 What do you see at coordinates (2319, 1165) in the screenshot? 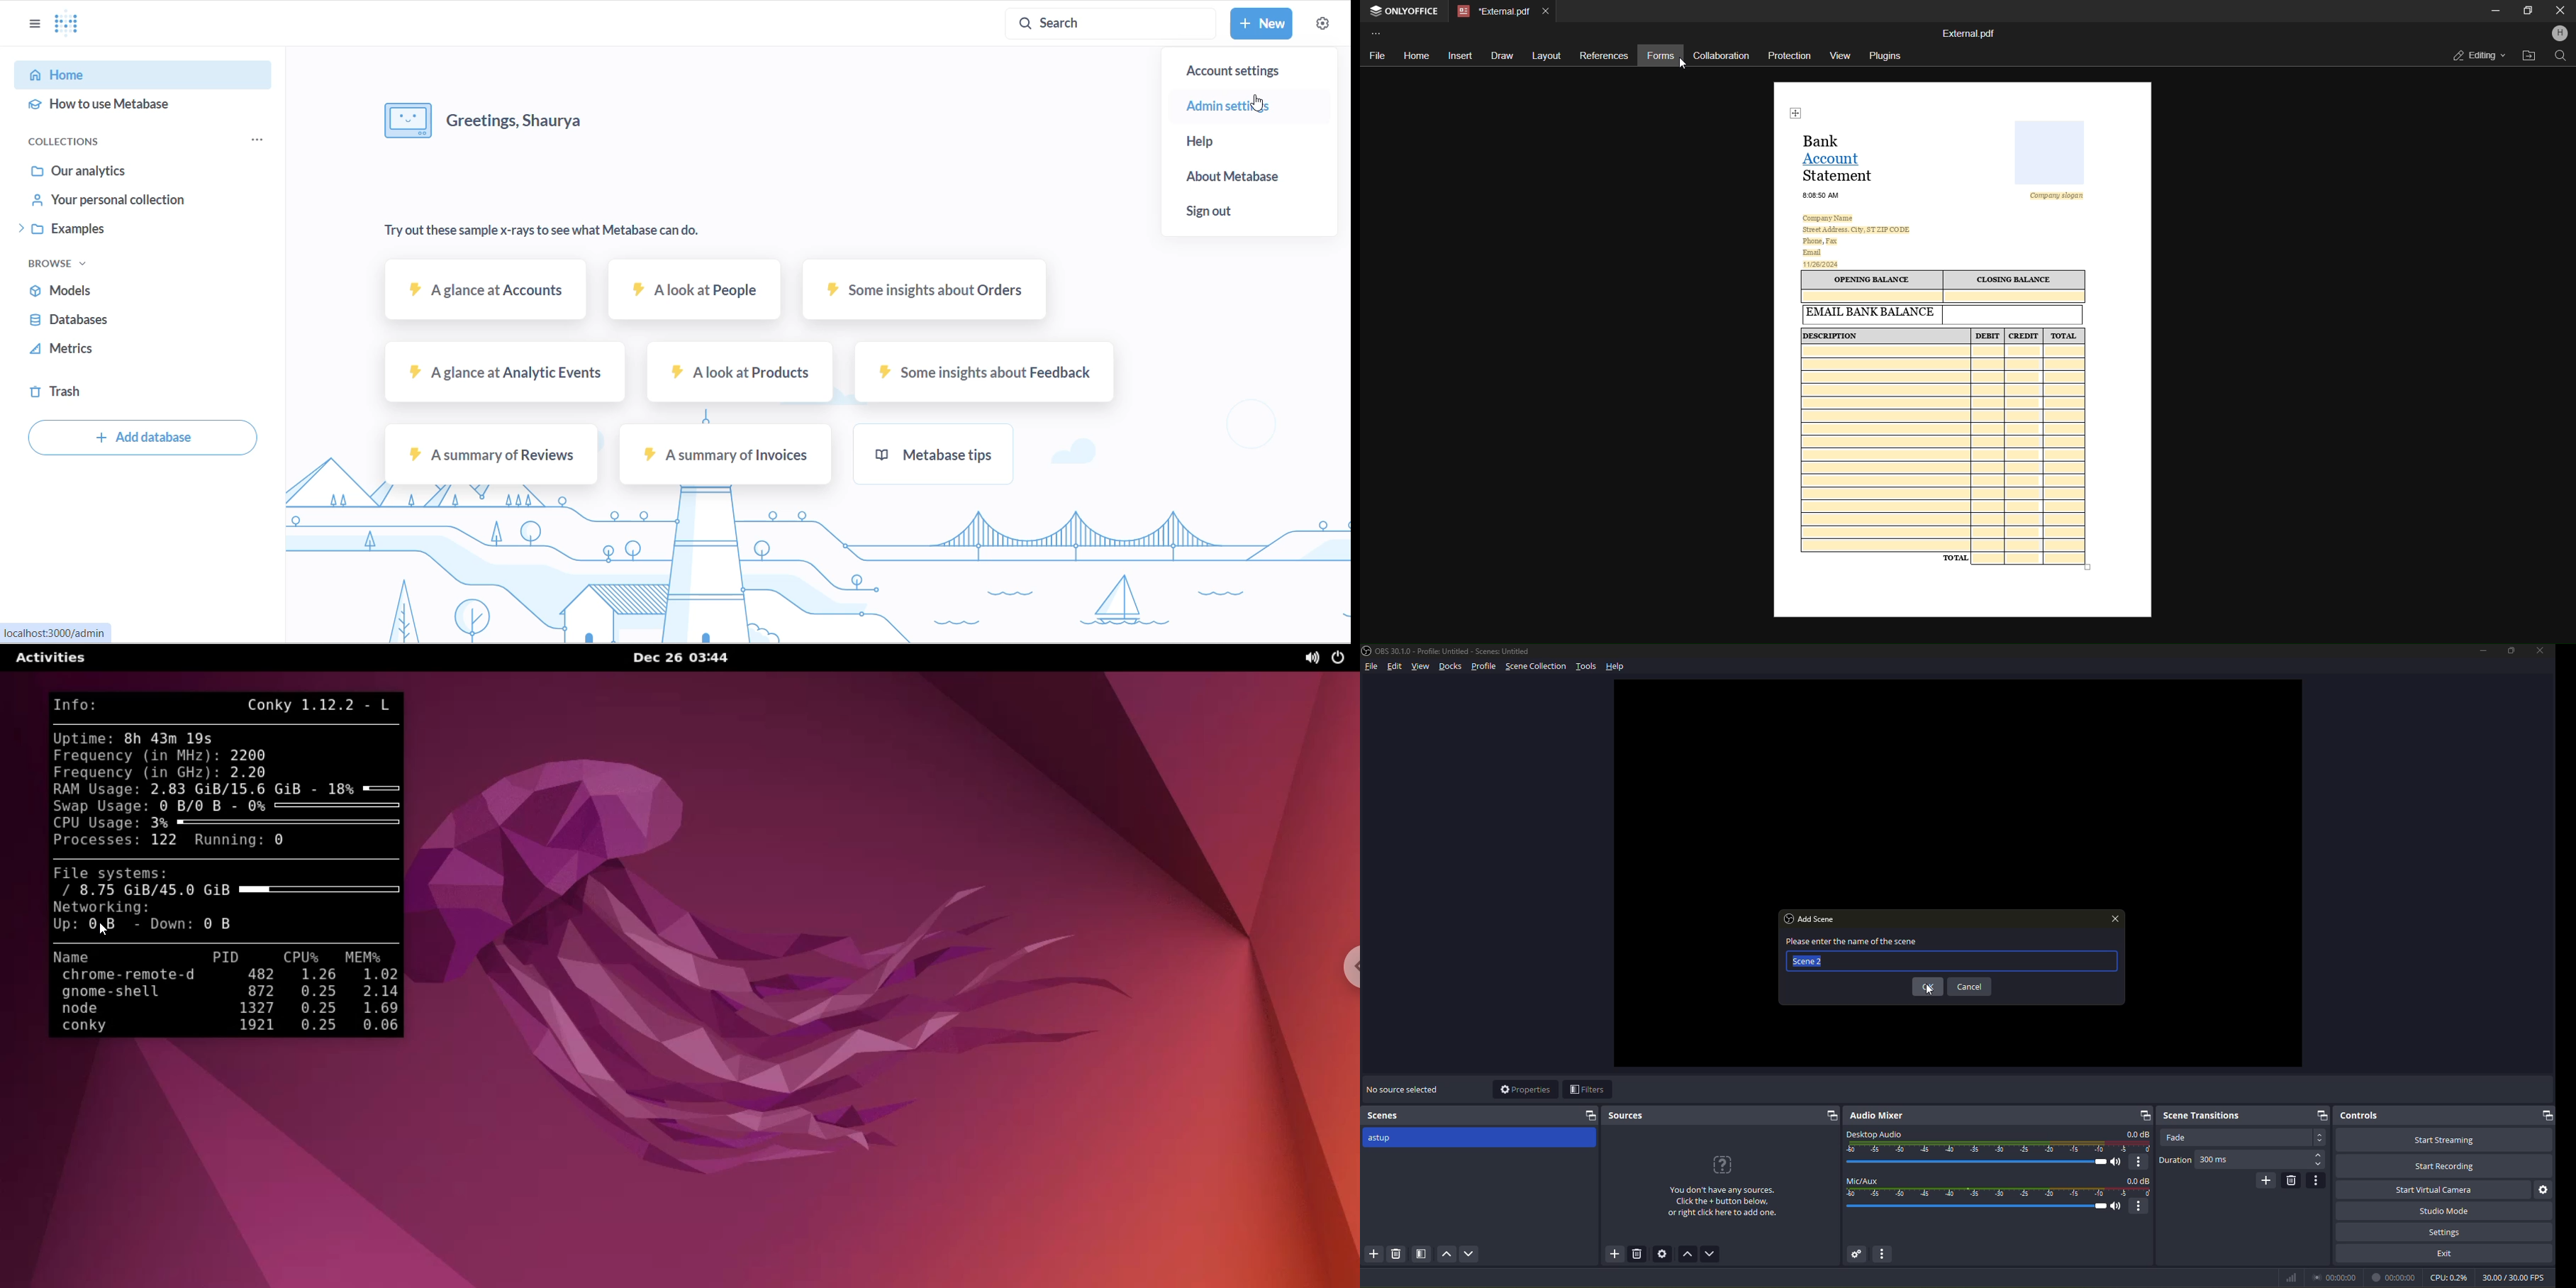
I see `select down` at bounding box center [2319, 1165].